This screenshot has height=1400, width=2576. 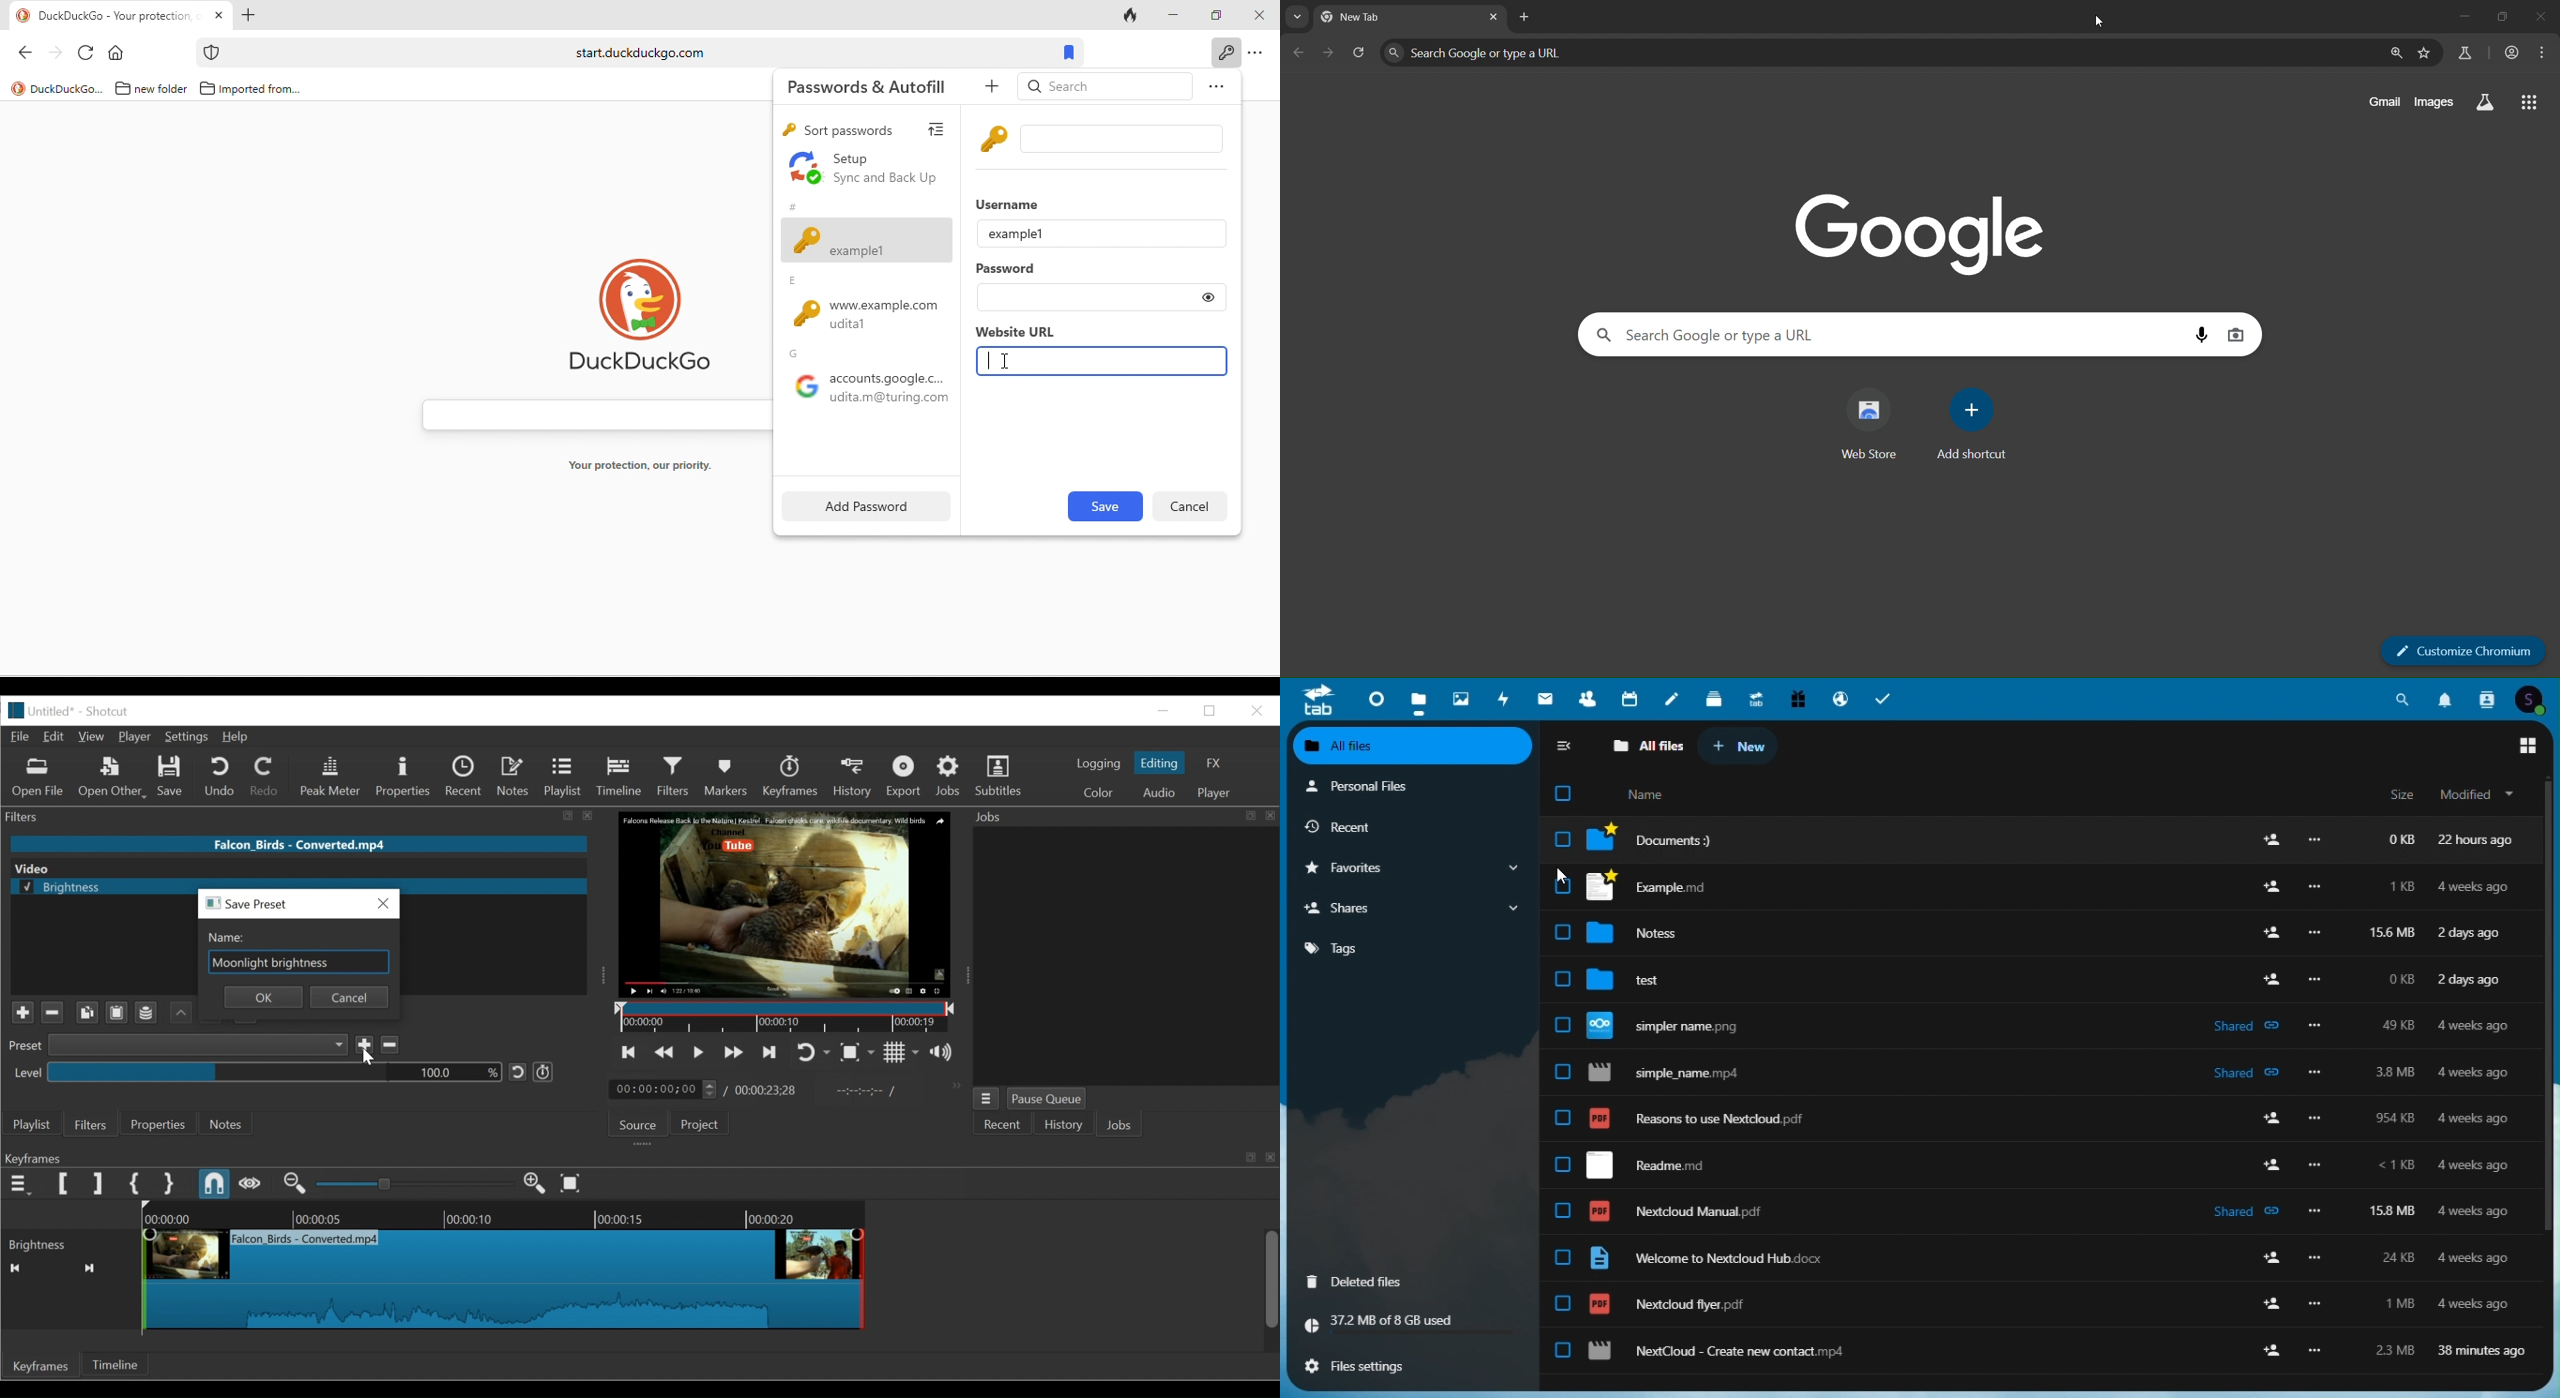 What do you see at coordinates (1913, 231) in the screenshot?
I see `Google logo` at bounding box center [1913, 231].